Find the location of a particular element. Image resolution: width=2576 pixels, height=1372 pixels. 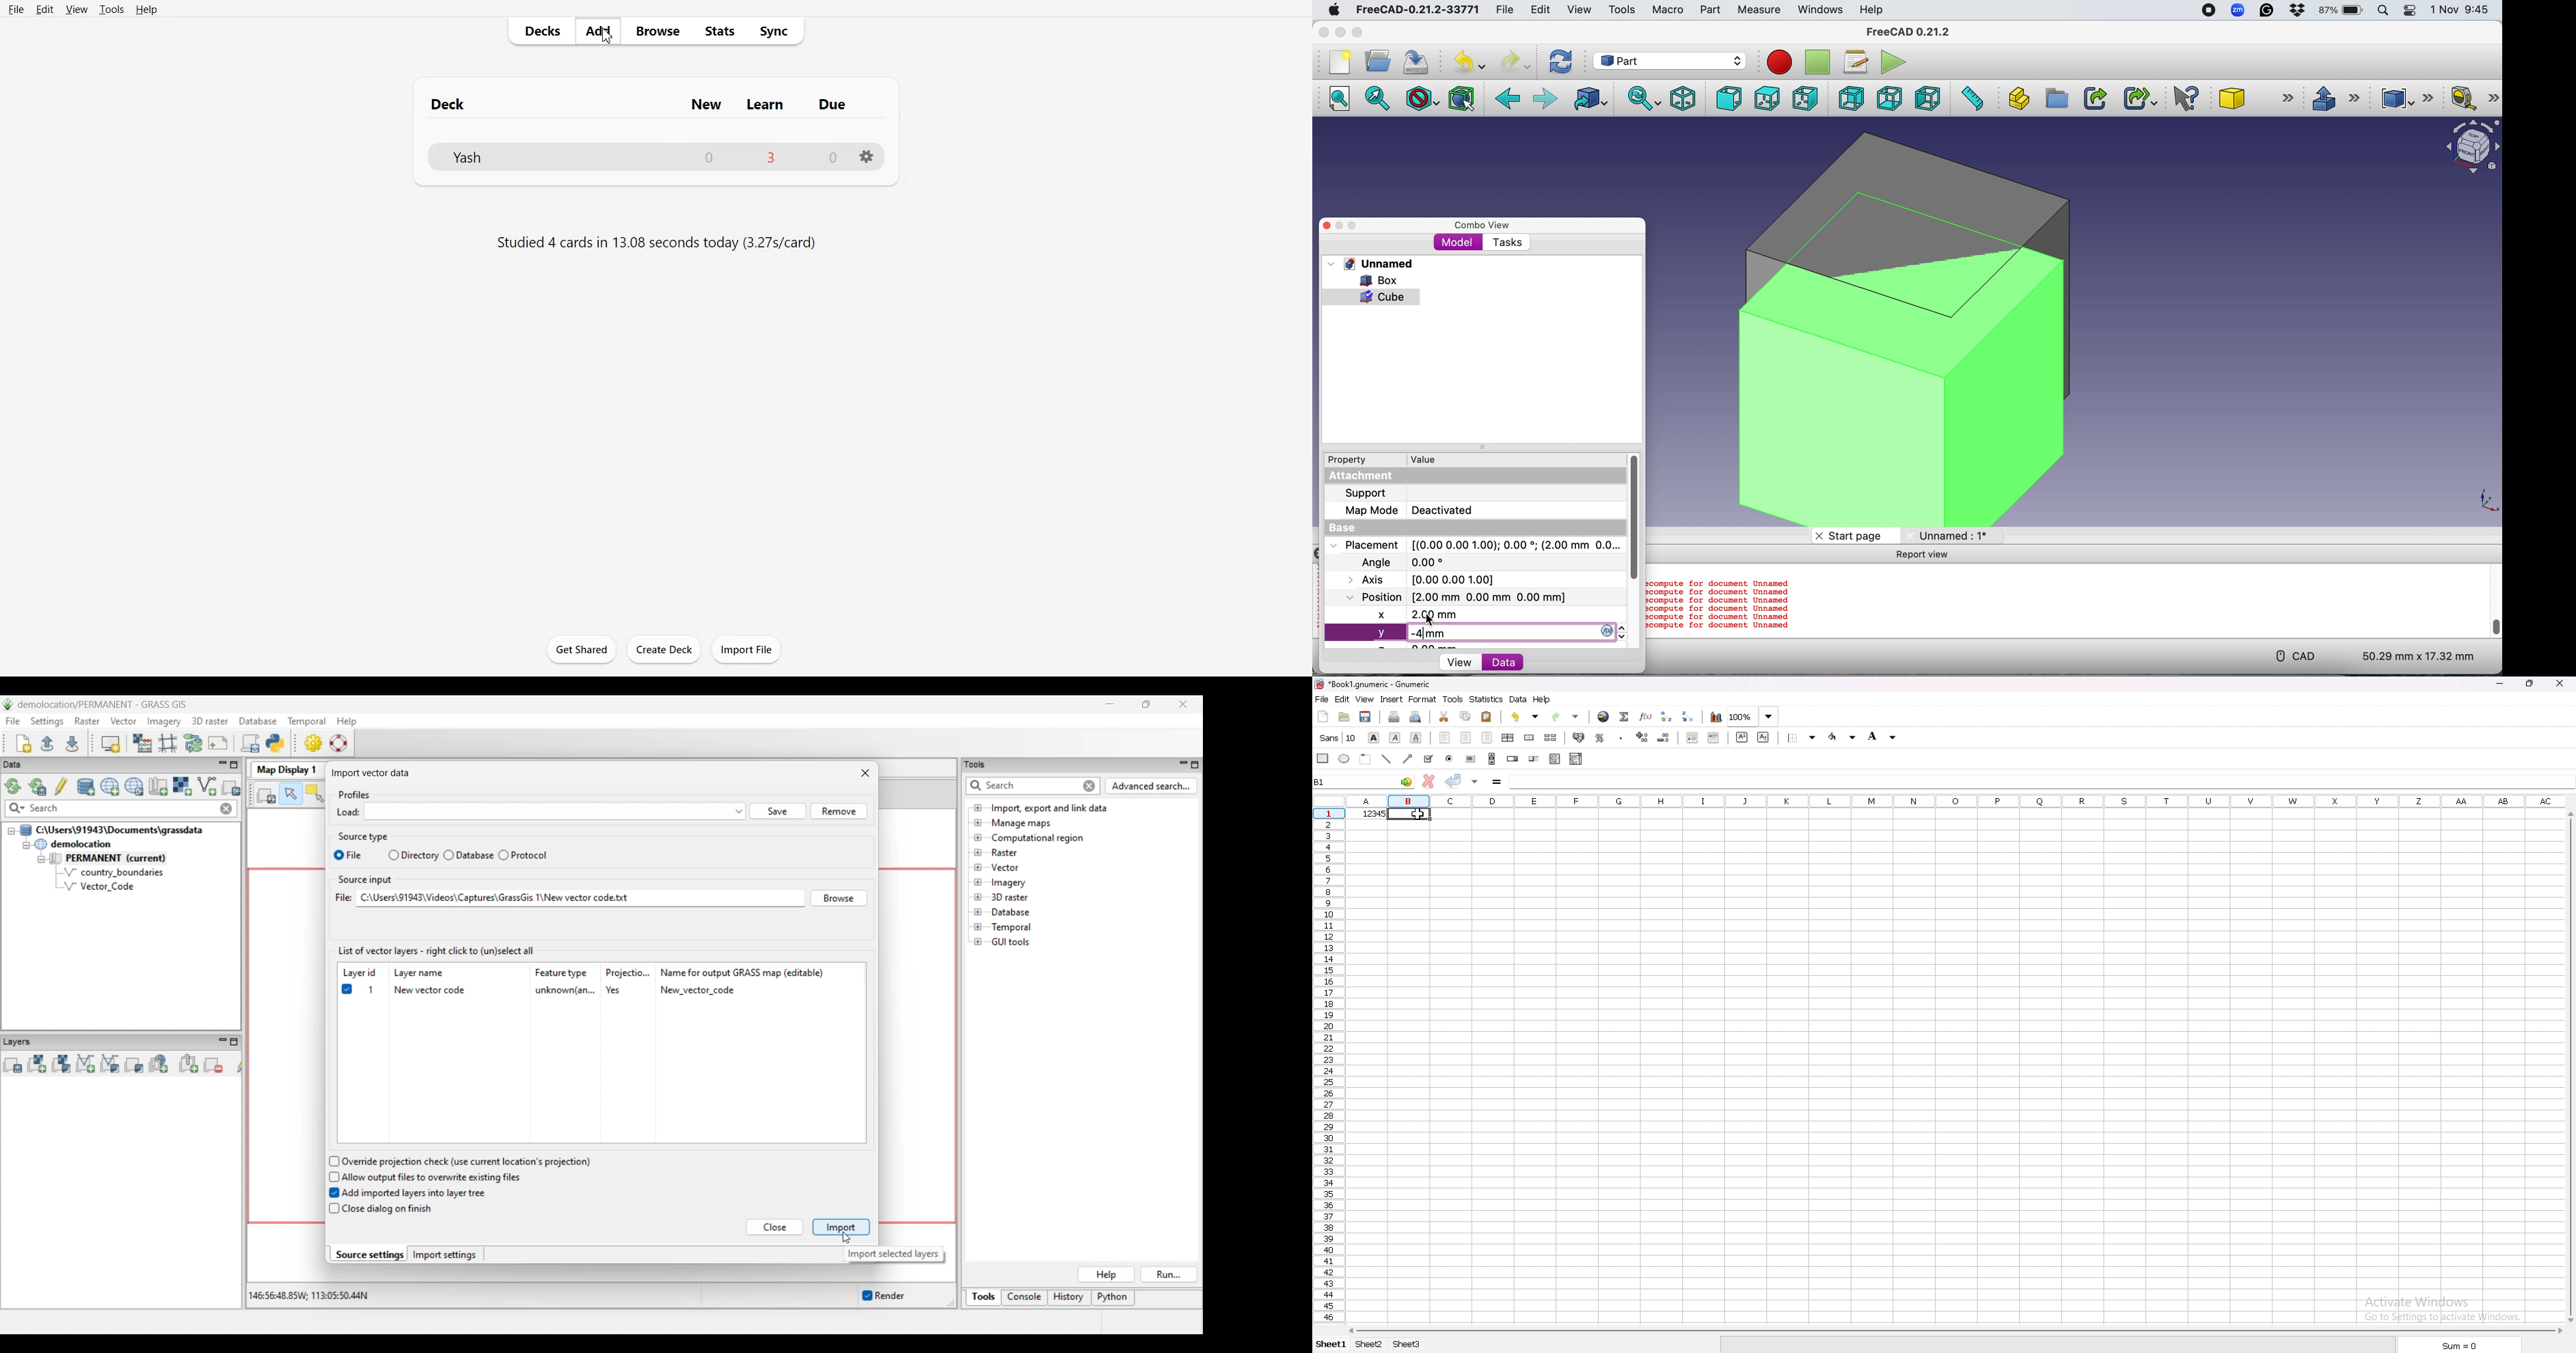

Tools is located at coordinates (111, 10).